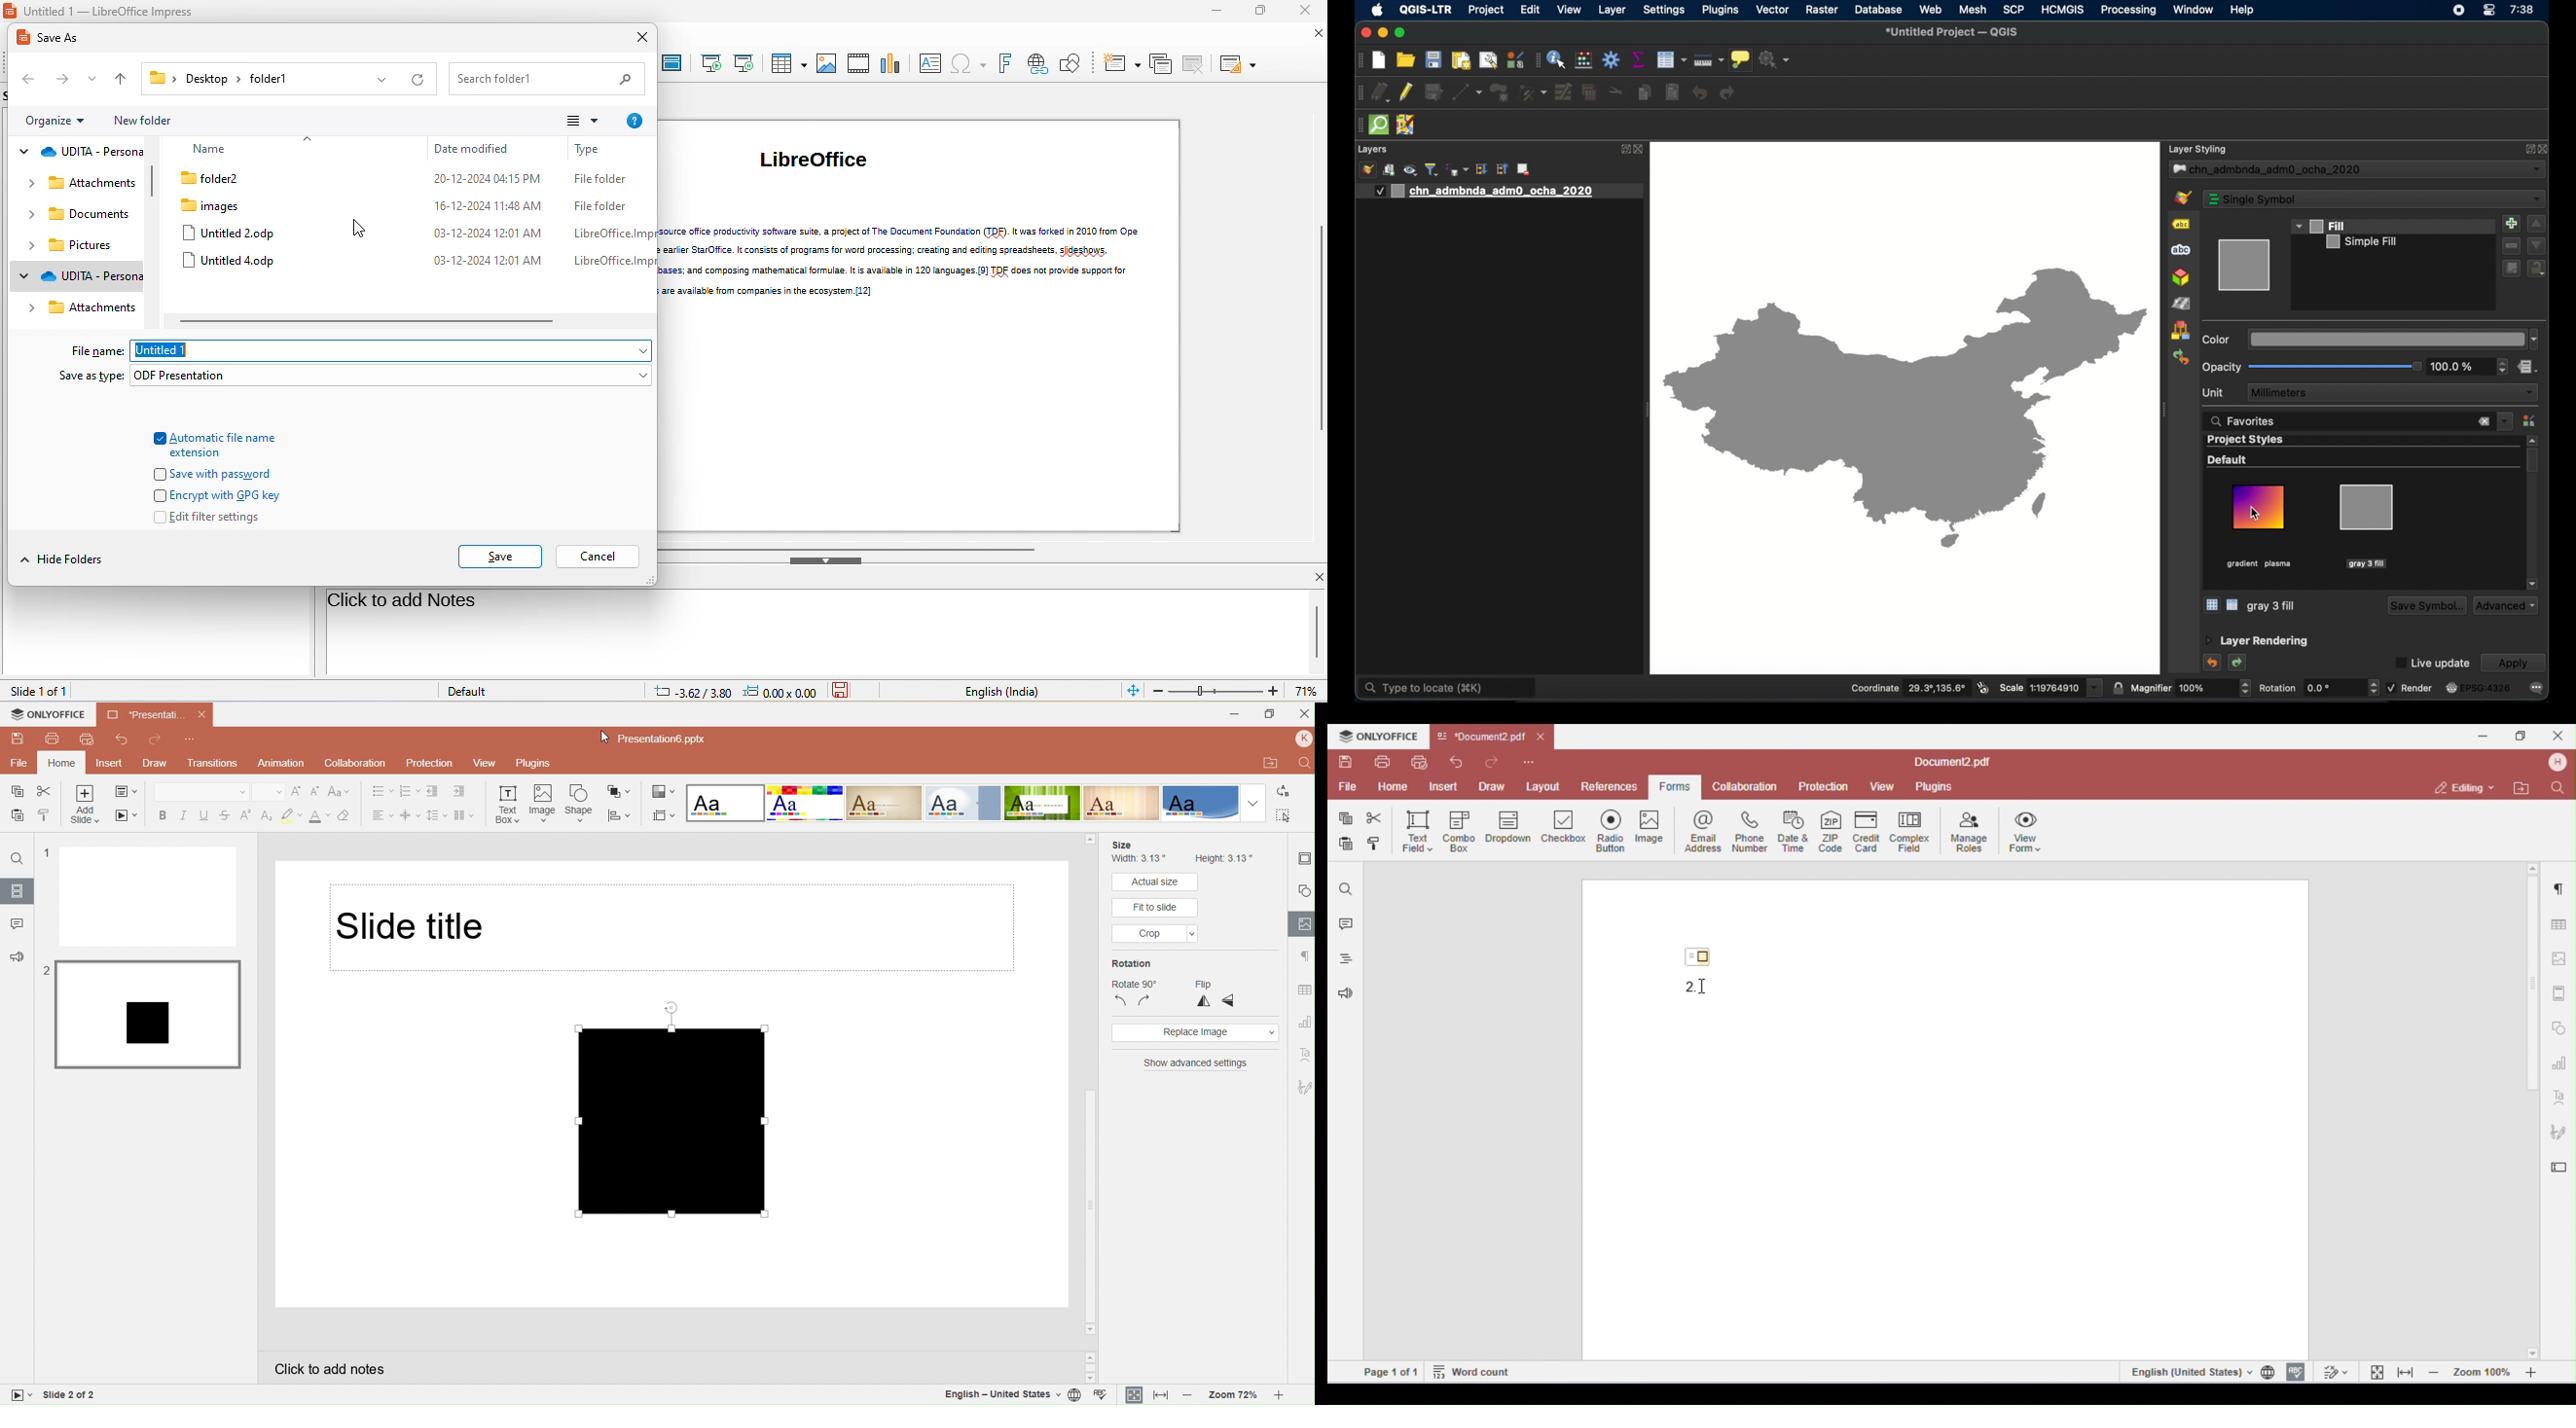 The image size is (2576, 1428). What do you see at coordinates (1223, 859) in the screenshot?
I see `height` at bounding box center [1223, 859].